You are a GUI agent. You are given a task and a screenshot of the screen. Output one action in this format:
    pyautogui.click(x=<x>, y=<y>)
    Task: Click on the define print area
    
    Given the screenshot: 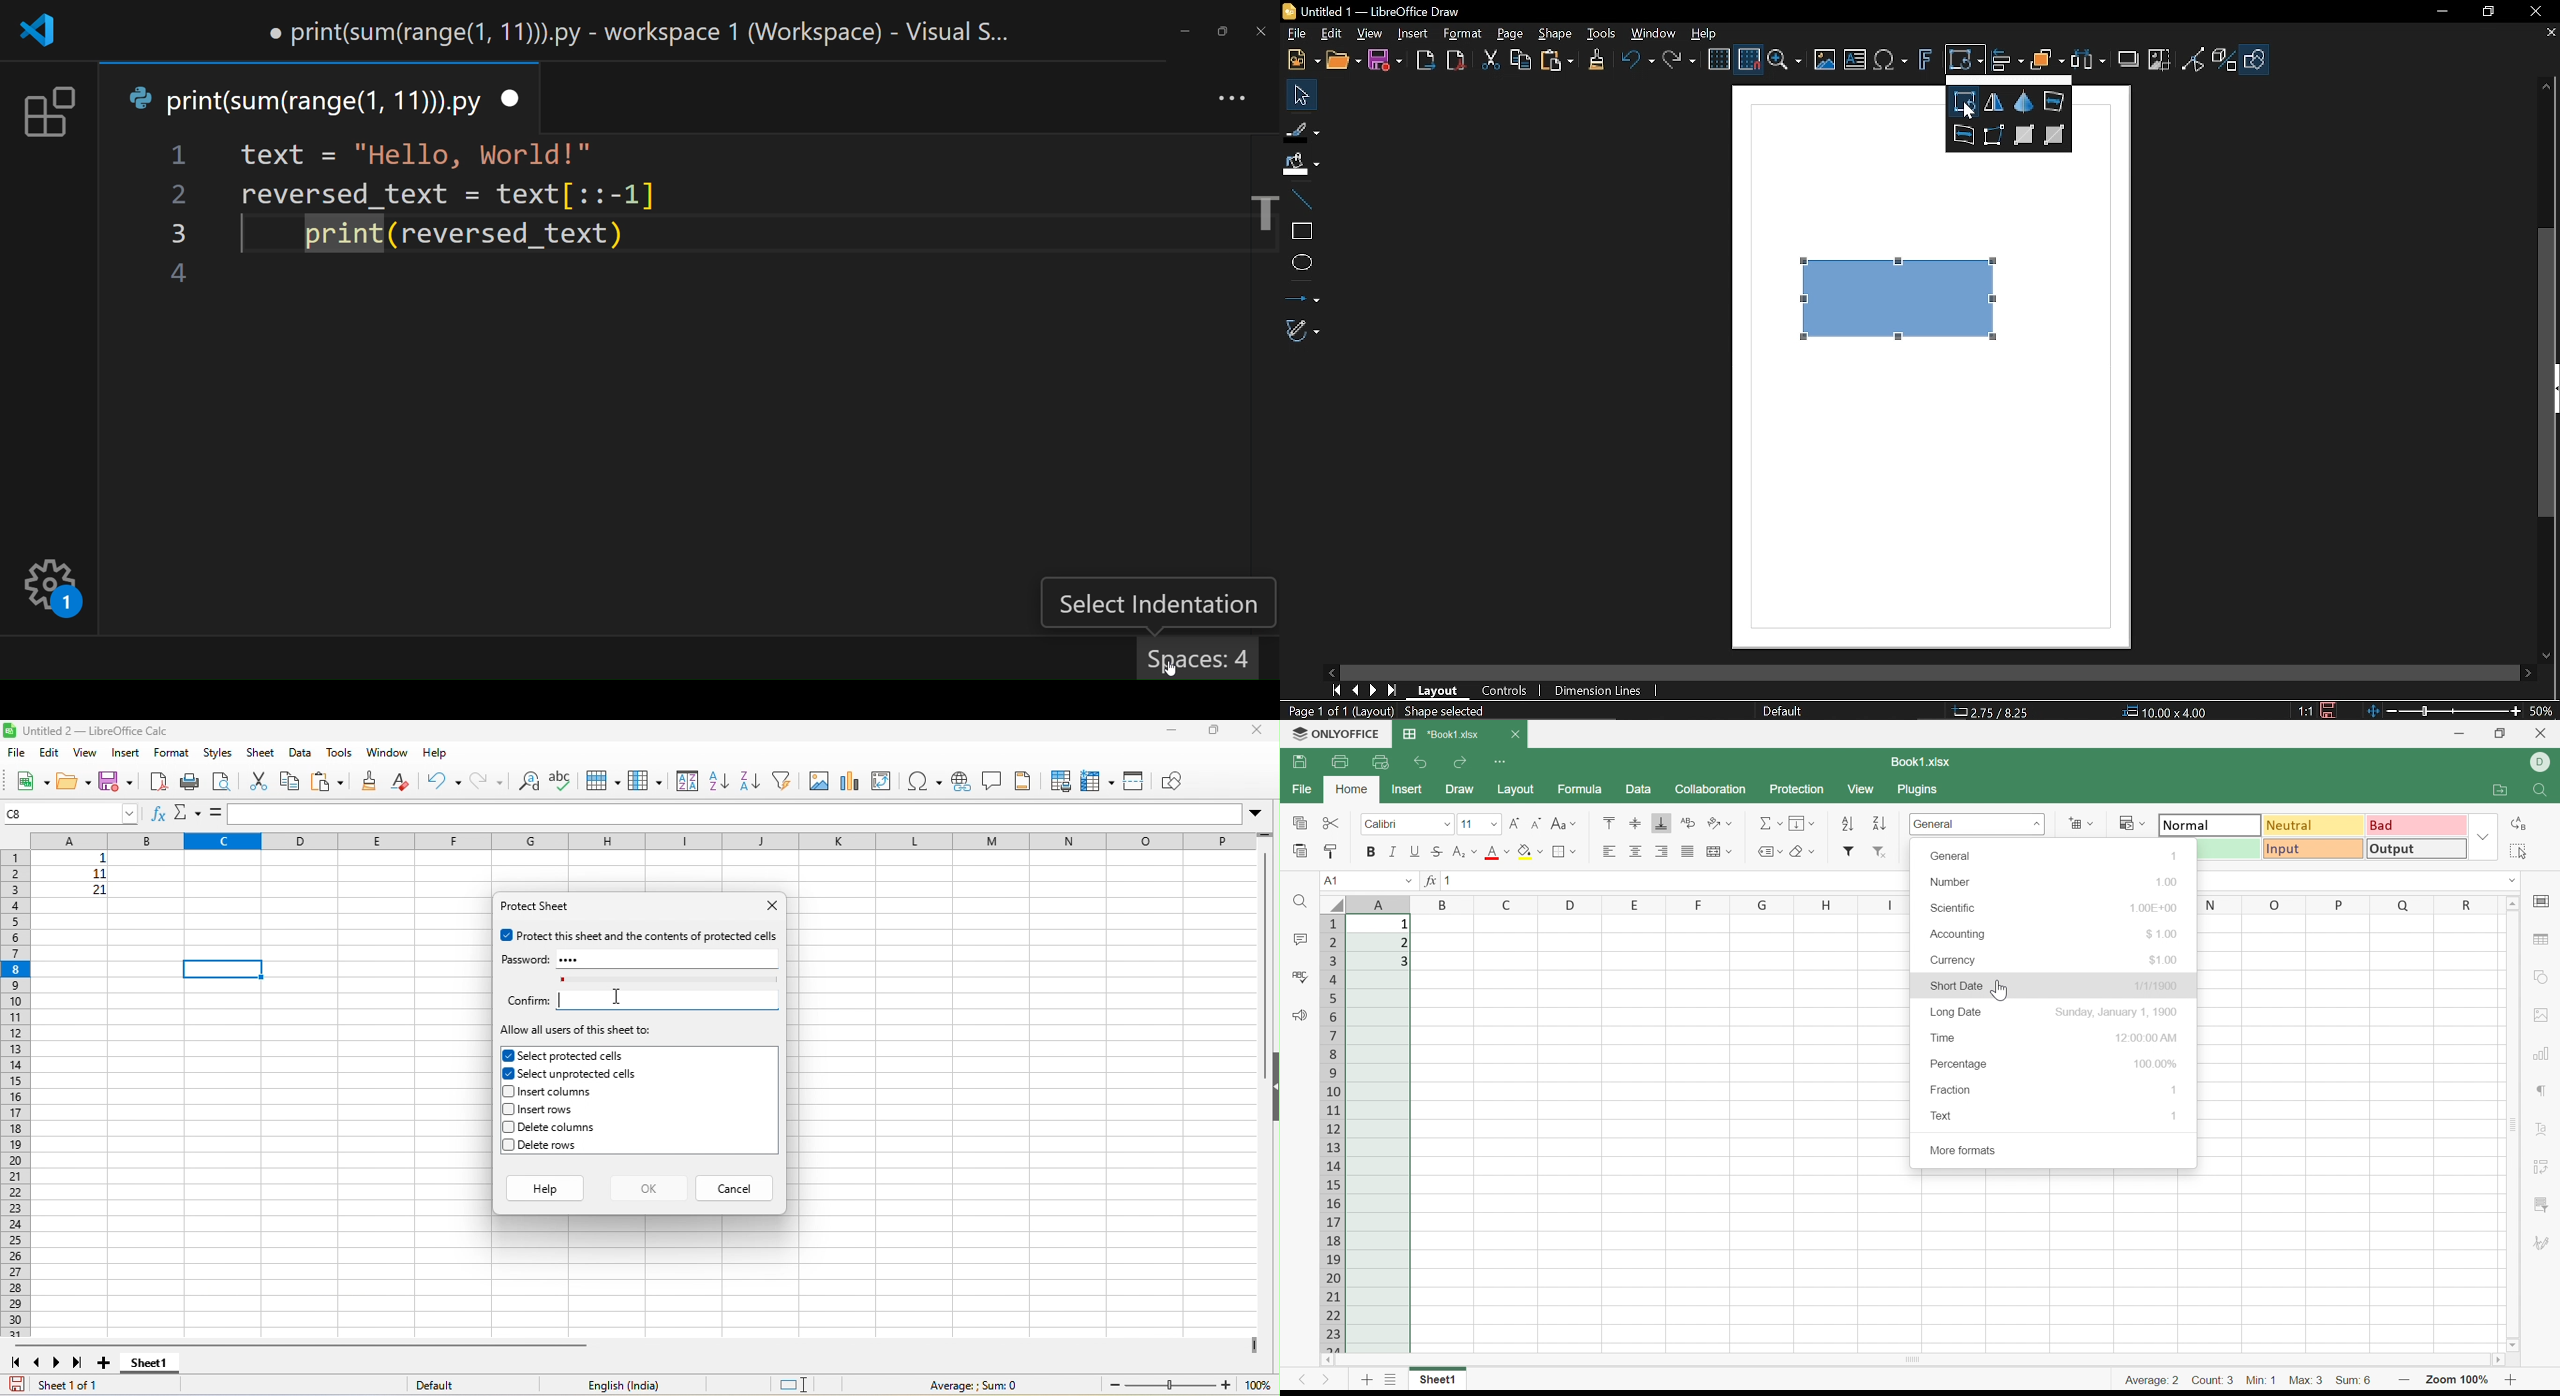 What is the action you would take?
    pyautogui.click(x=1062, y=783)
    